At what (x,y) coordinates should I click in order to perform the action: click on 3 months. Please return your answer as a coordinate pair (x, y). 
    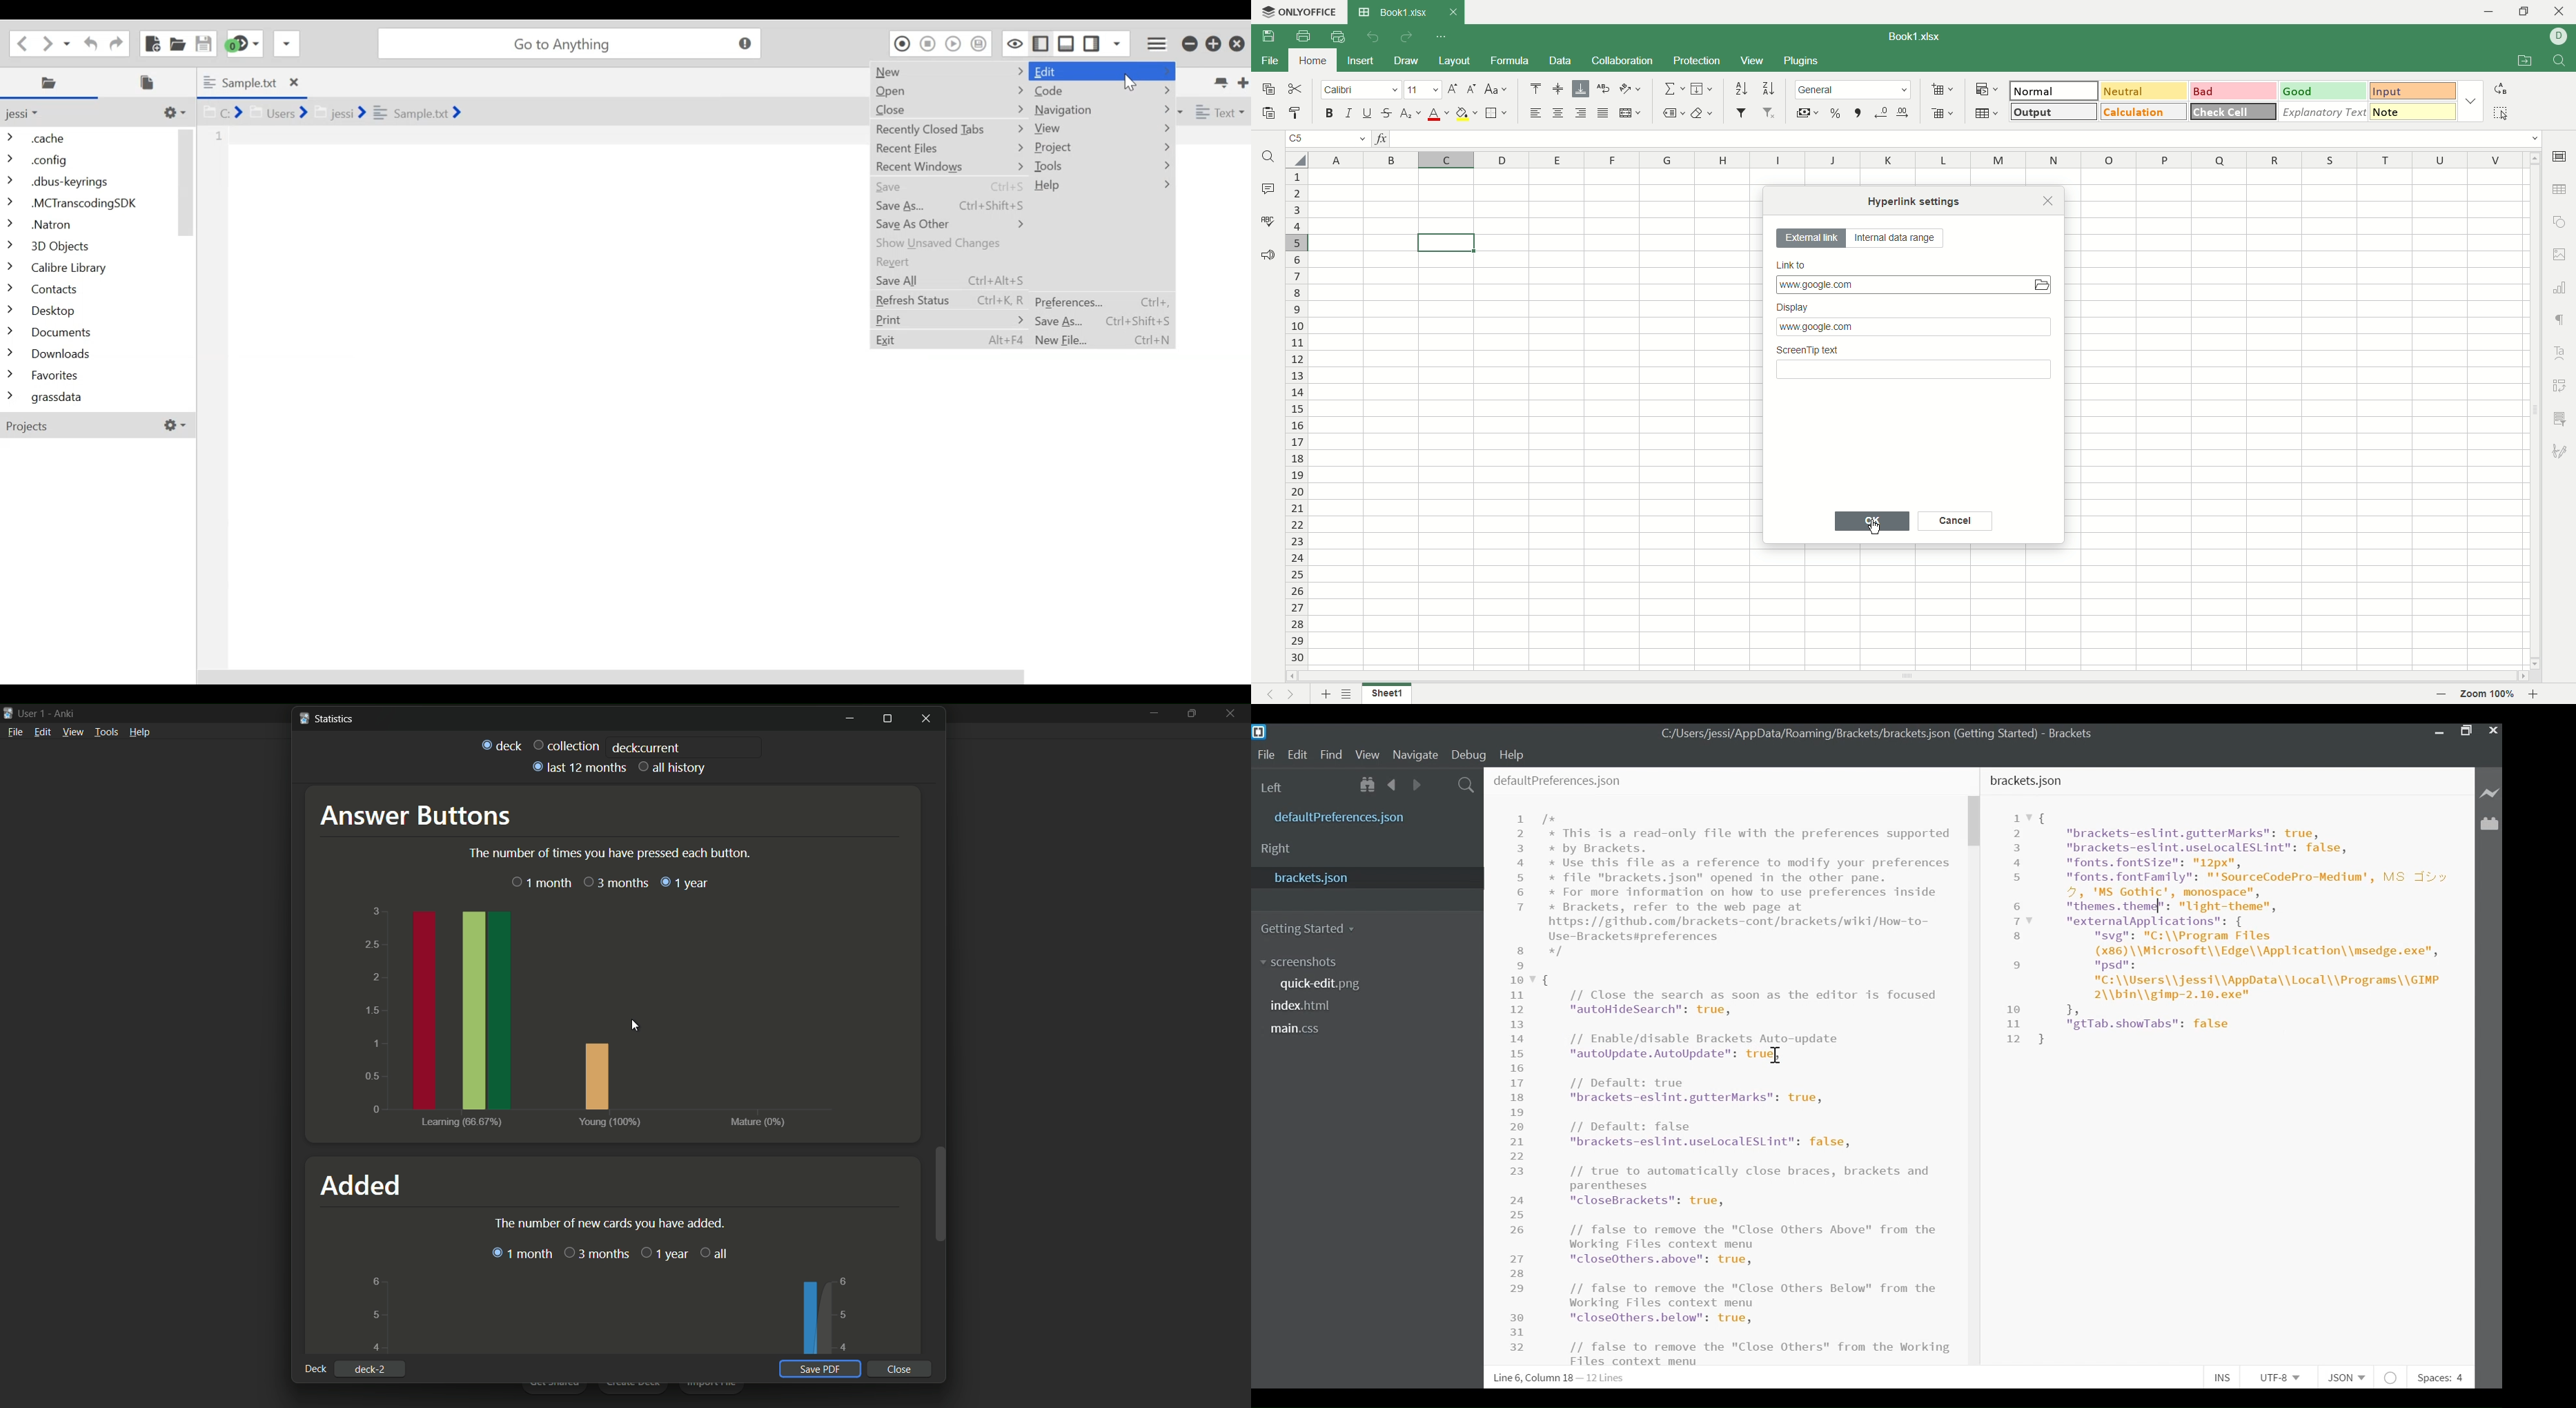
    Looking at the image, I should click on (596, 1254).